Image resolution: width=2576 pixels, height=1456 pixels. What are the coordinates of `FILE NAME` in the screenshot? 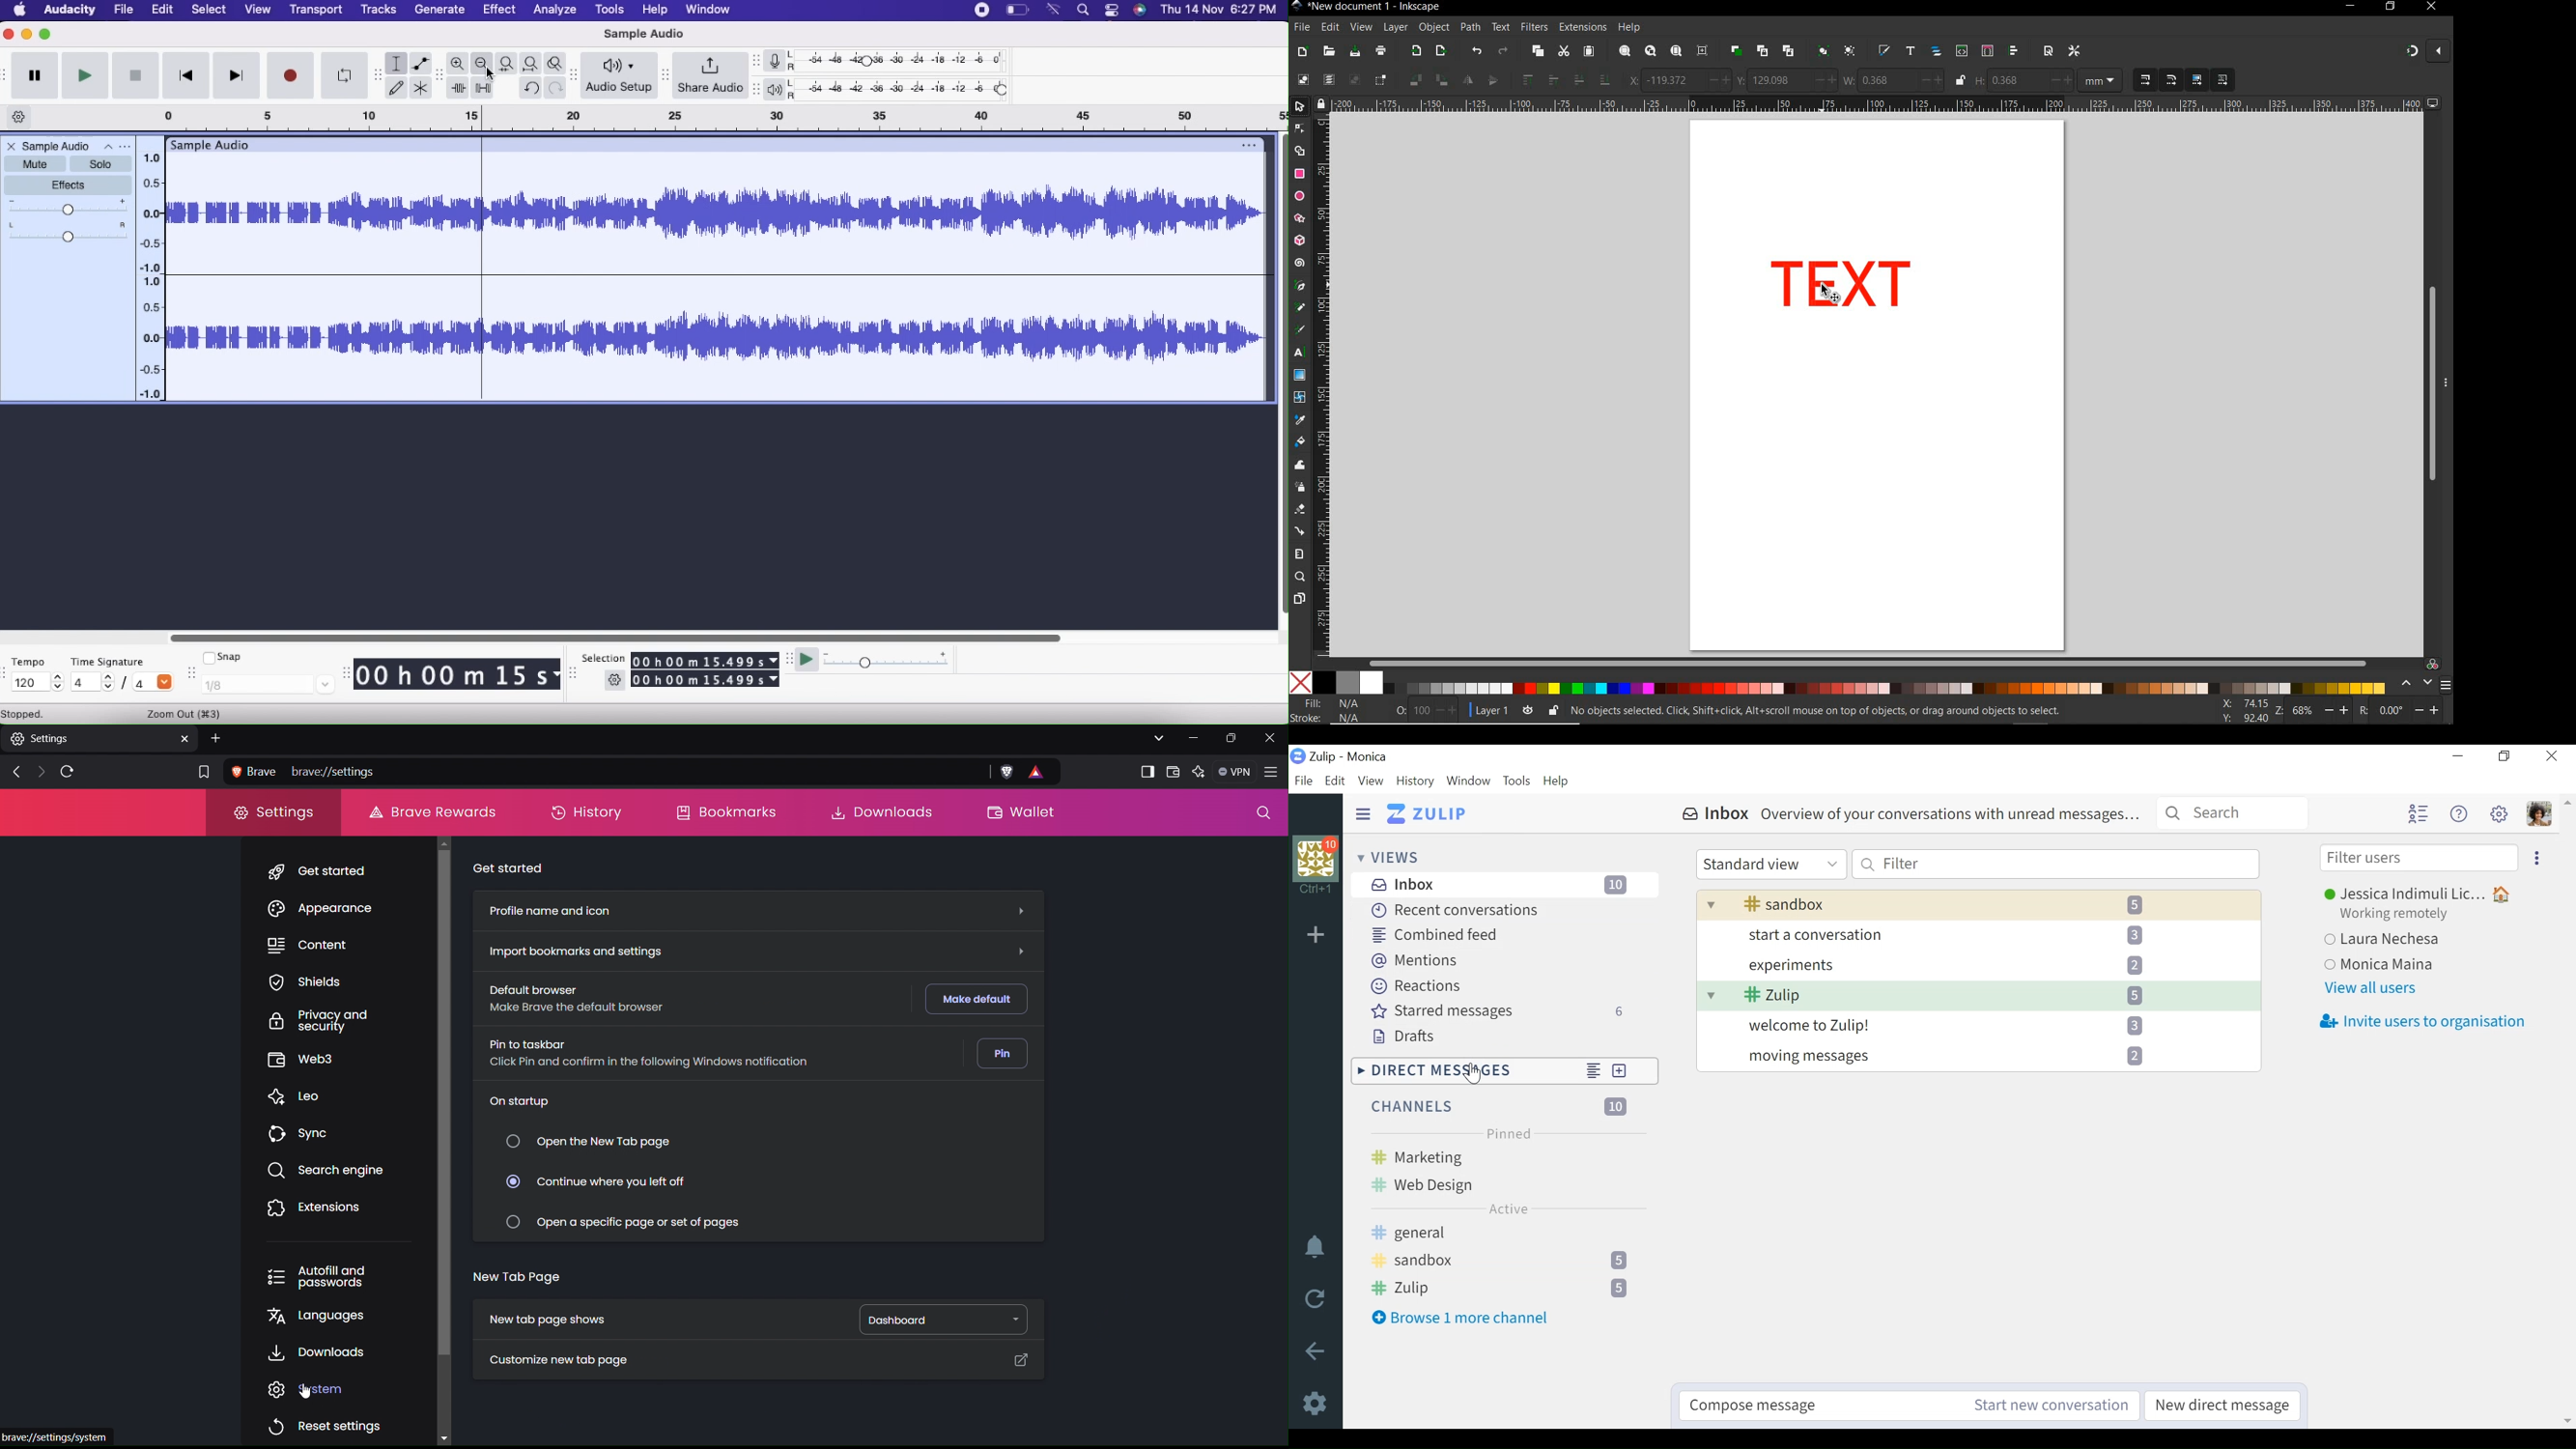 It's located at (1367, 6).